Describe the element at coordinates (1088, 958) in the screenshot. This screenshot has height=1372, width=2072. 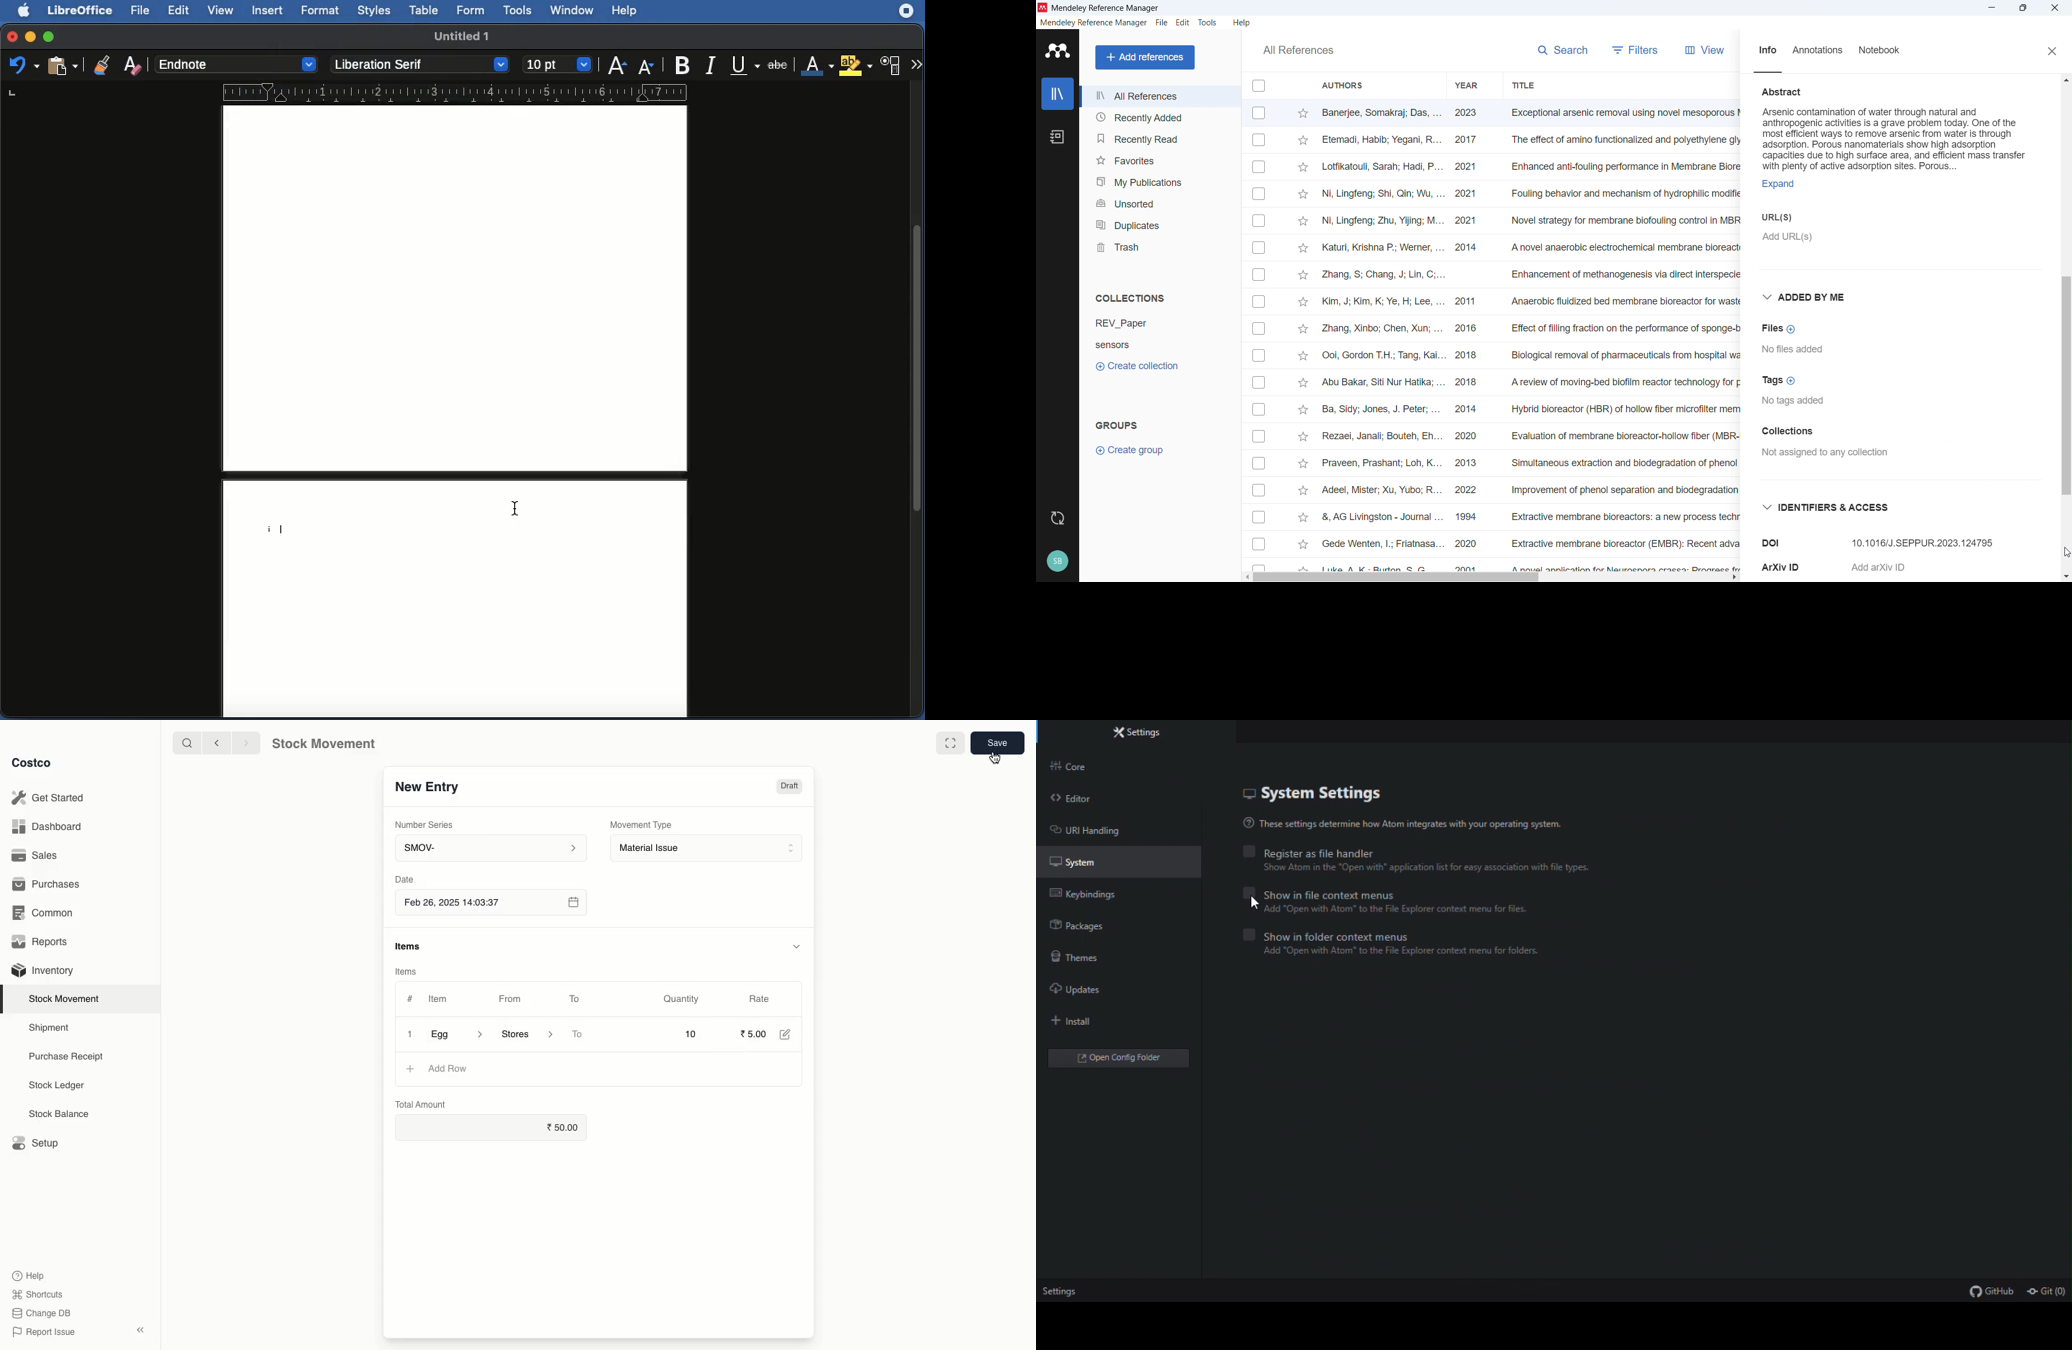
I see `Themes` at that location.